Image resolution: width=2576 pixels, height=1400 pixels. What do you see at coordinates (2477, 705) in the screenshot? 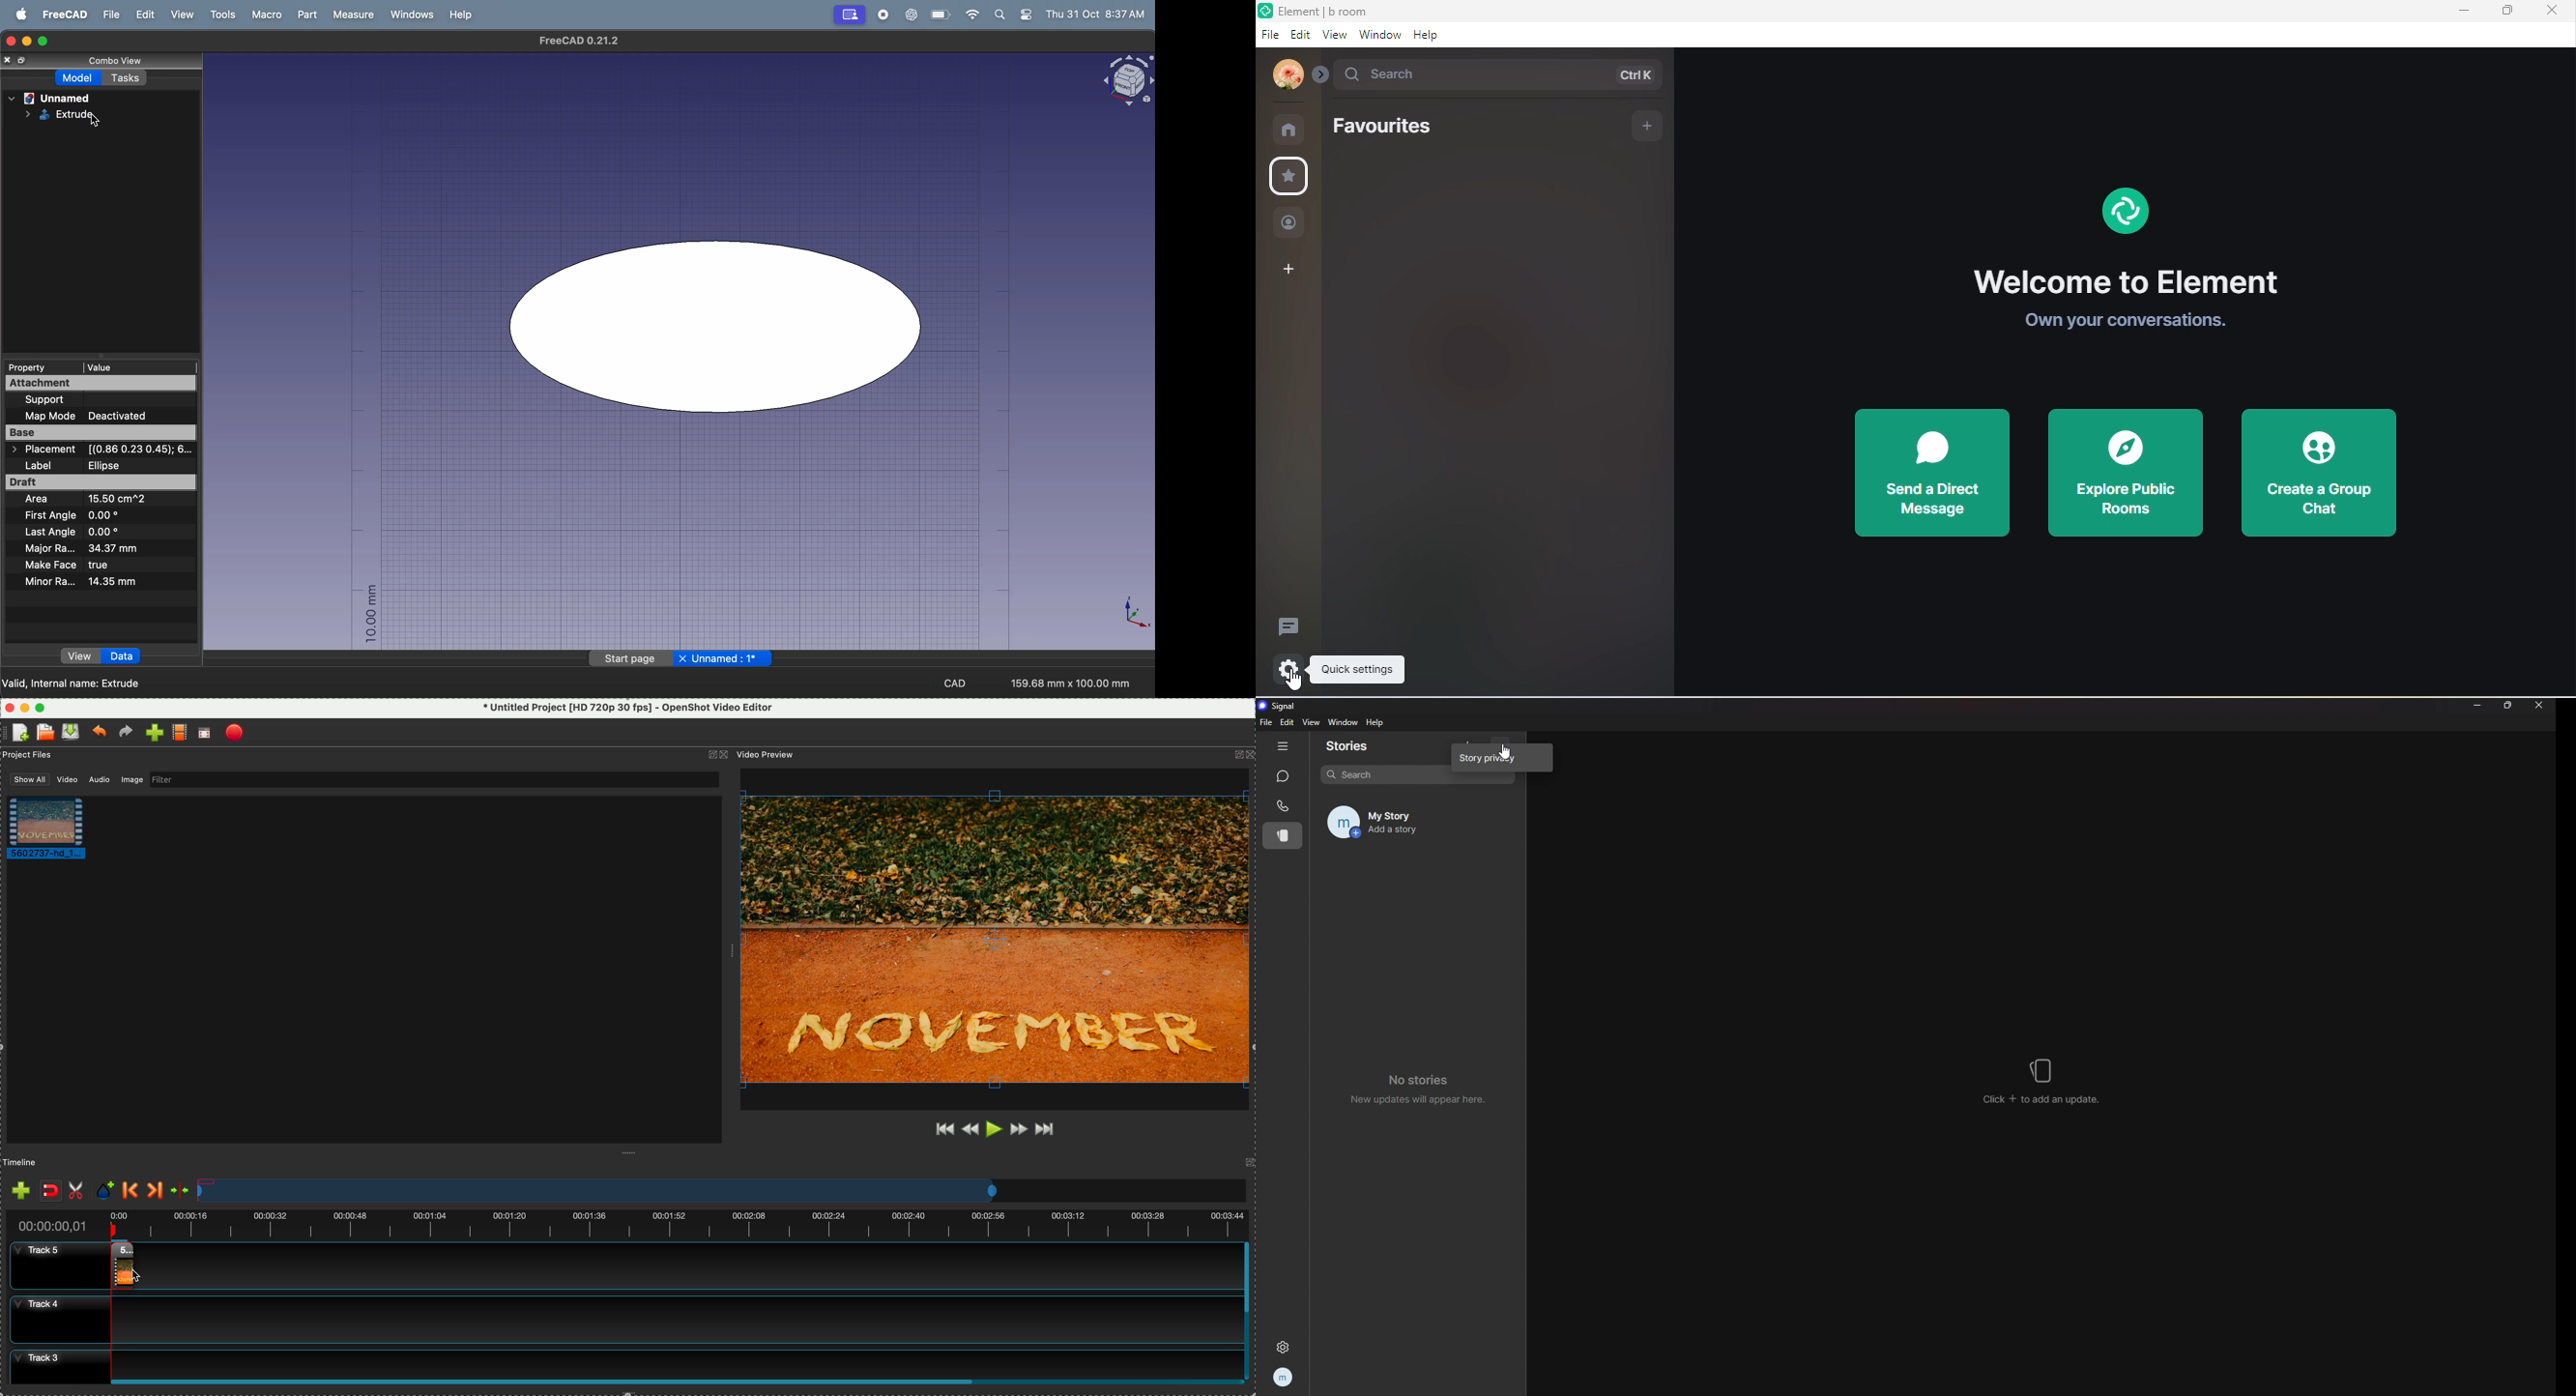
I see `minimize` at bounding box center [2477, 705].